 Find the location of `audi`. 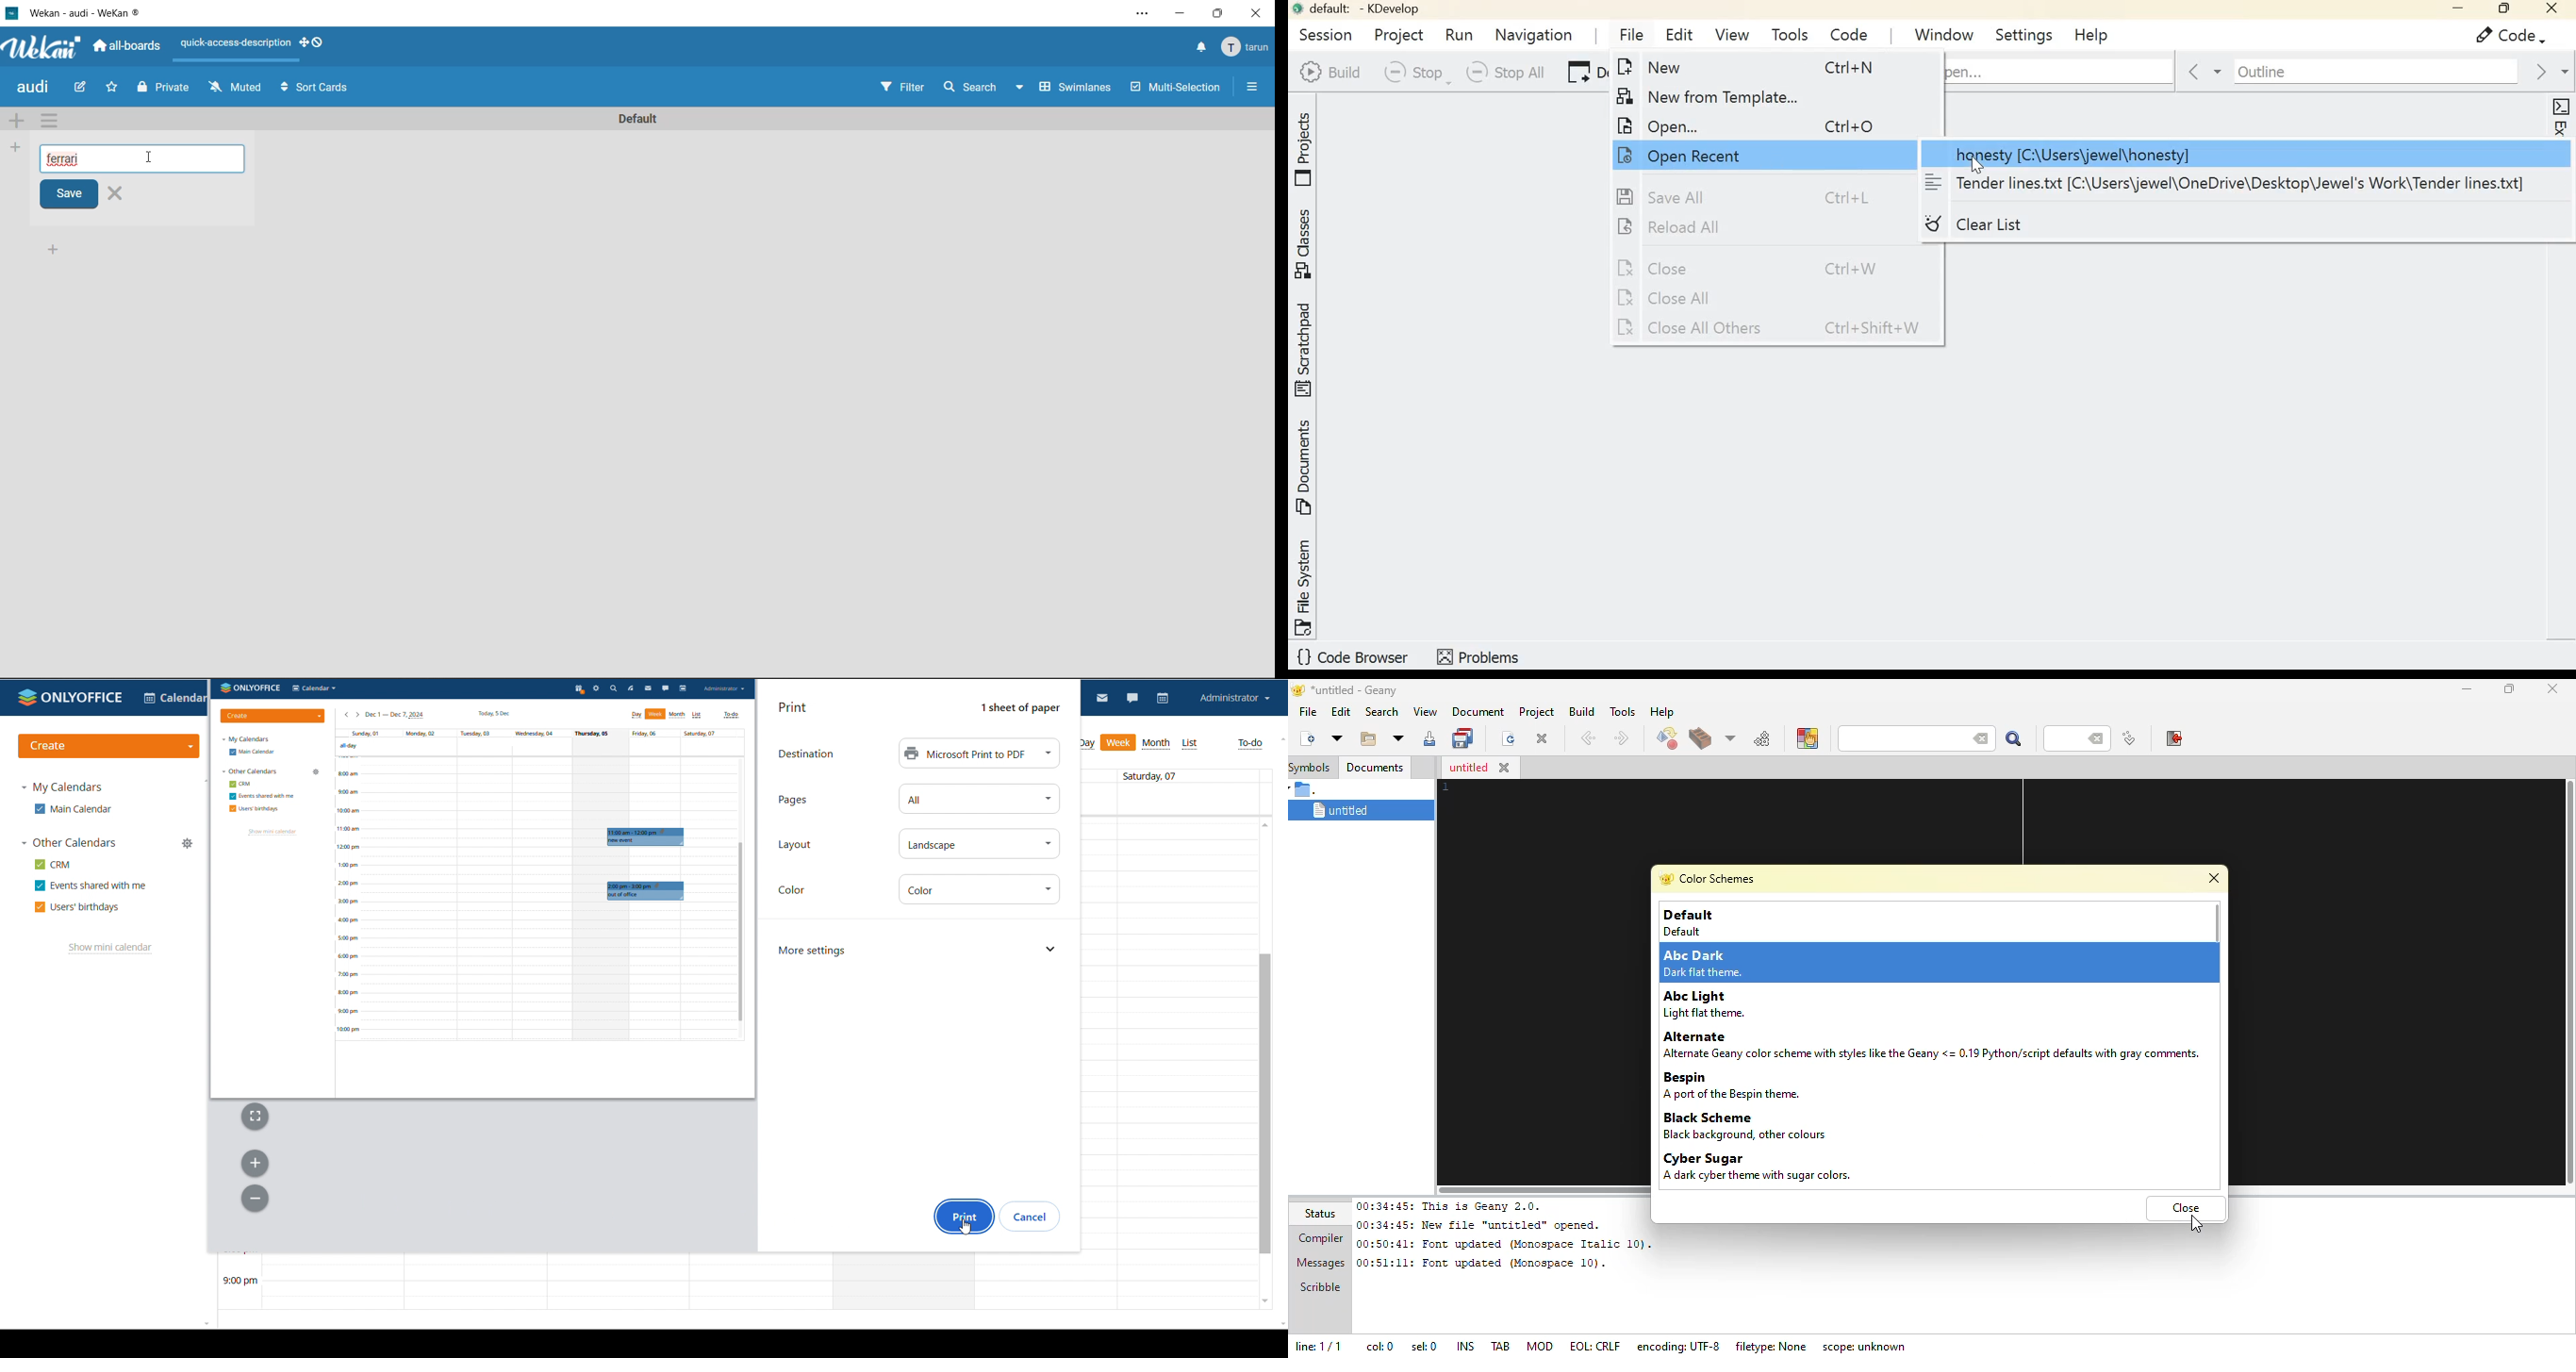

audi is located at coordinates (35, 88).